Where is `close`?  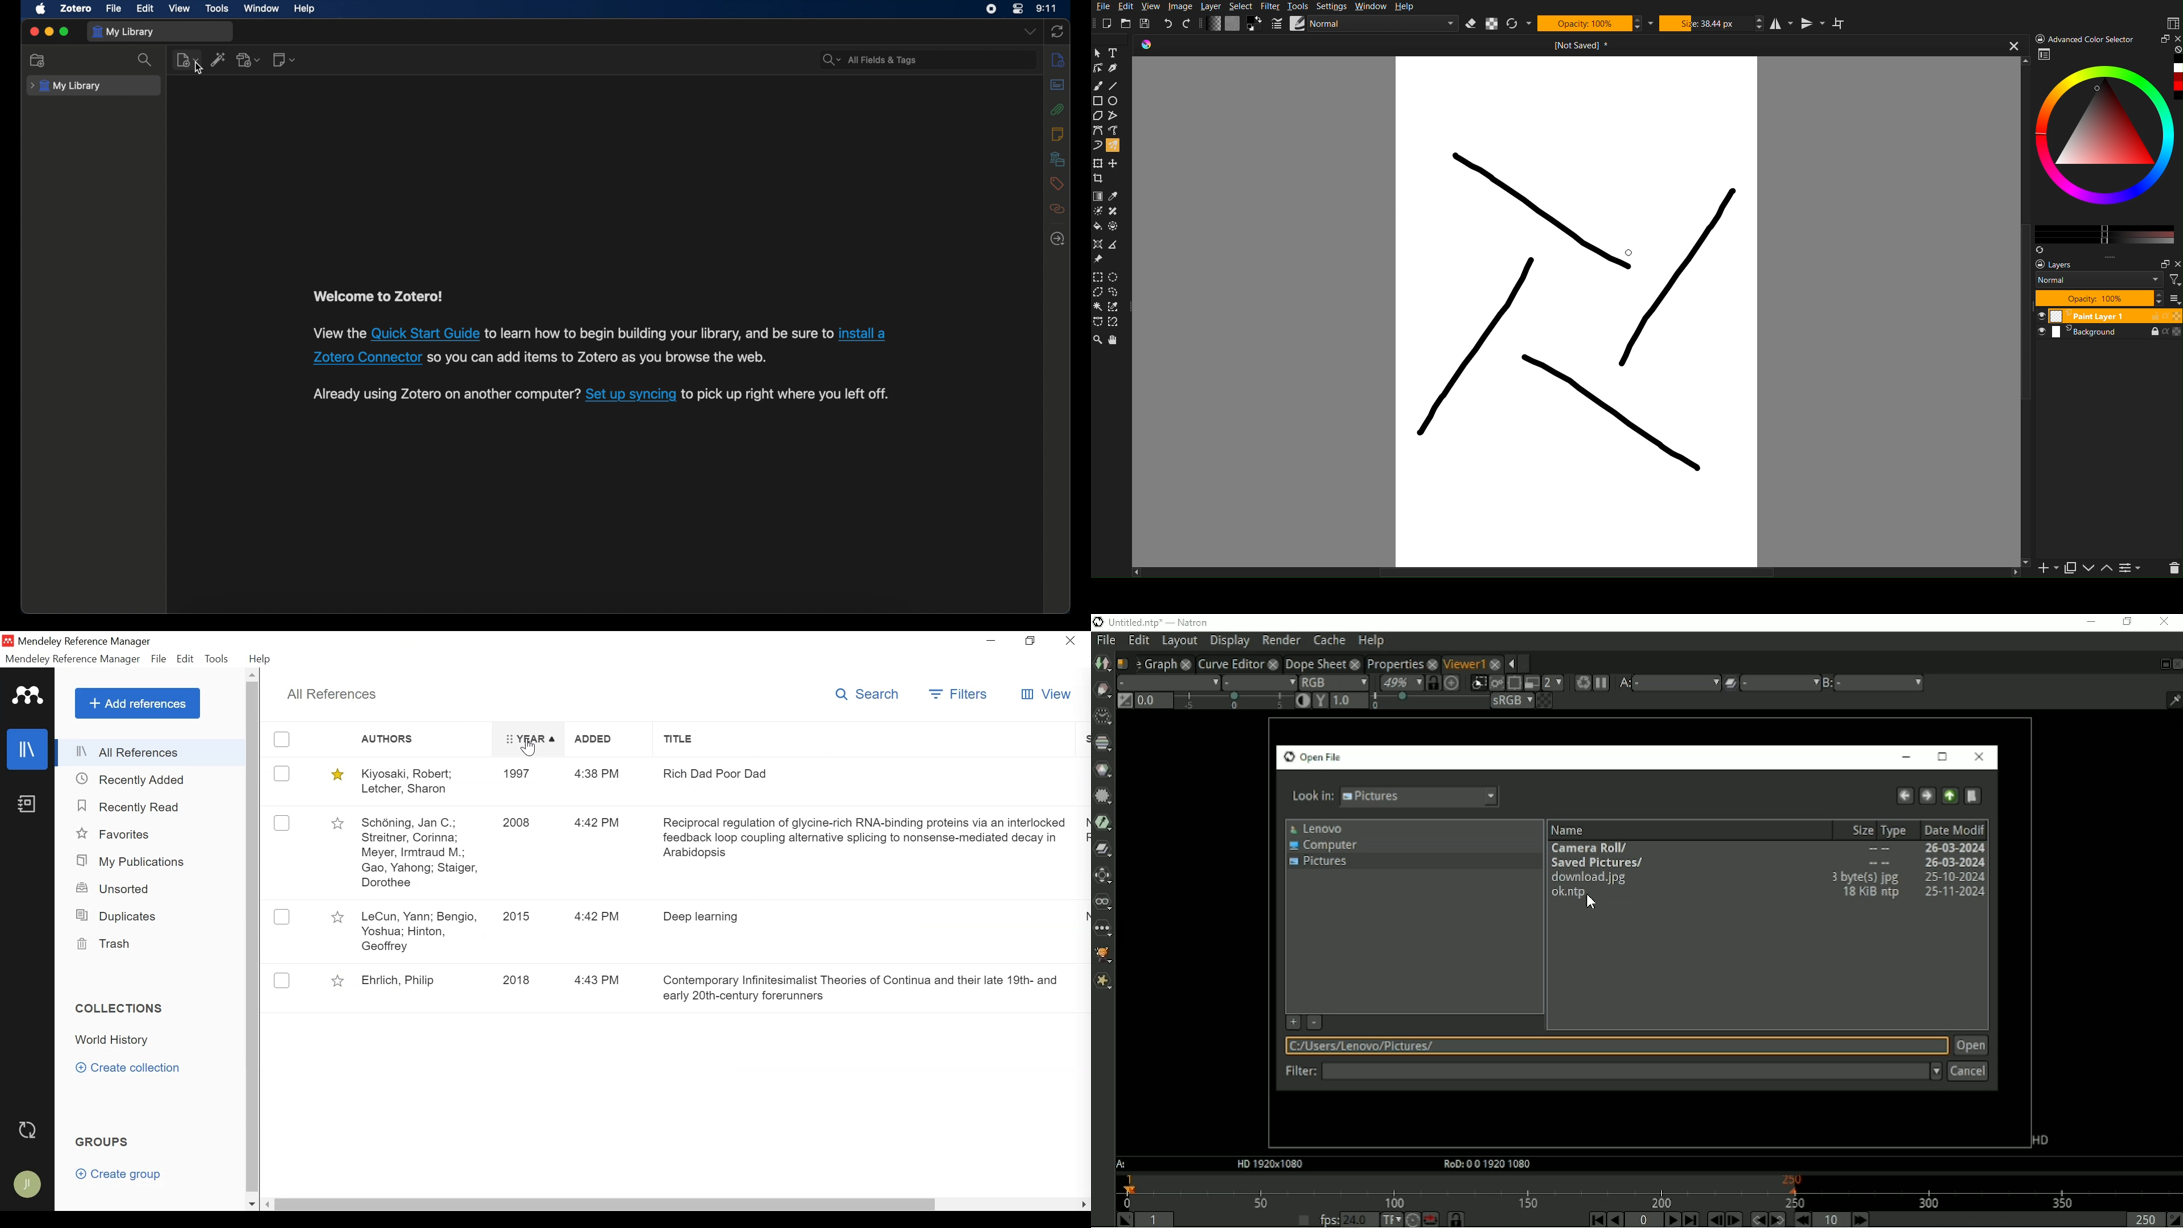 close is located at coordinates (2176, 265).